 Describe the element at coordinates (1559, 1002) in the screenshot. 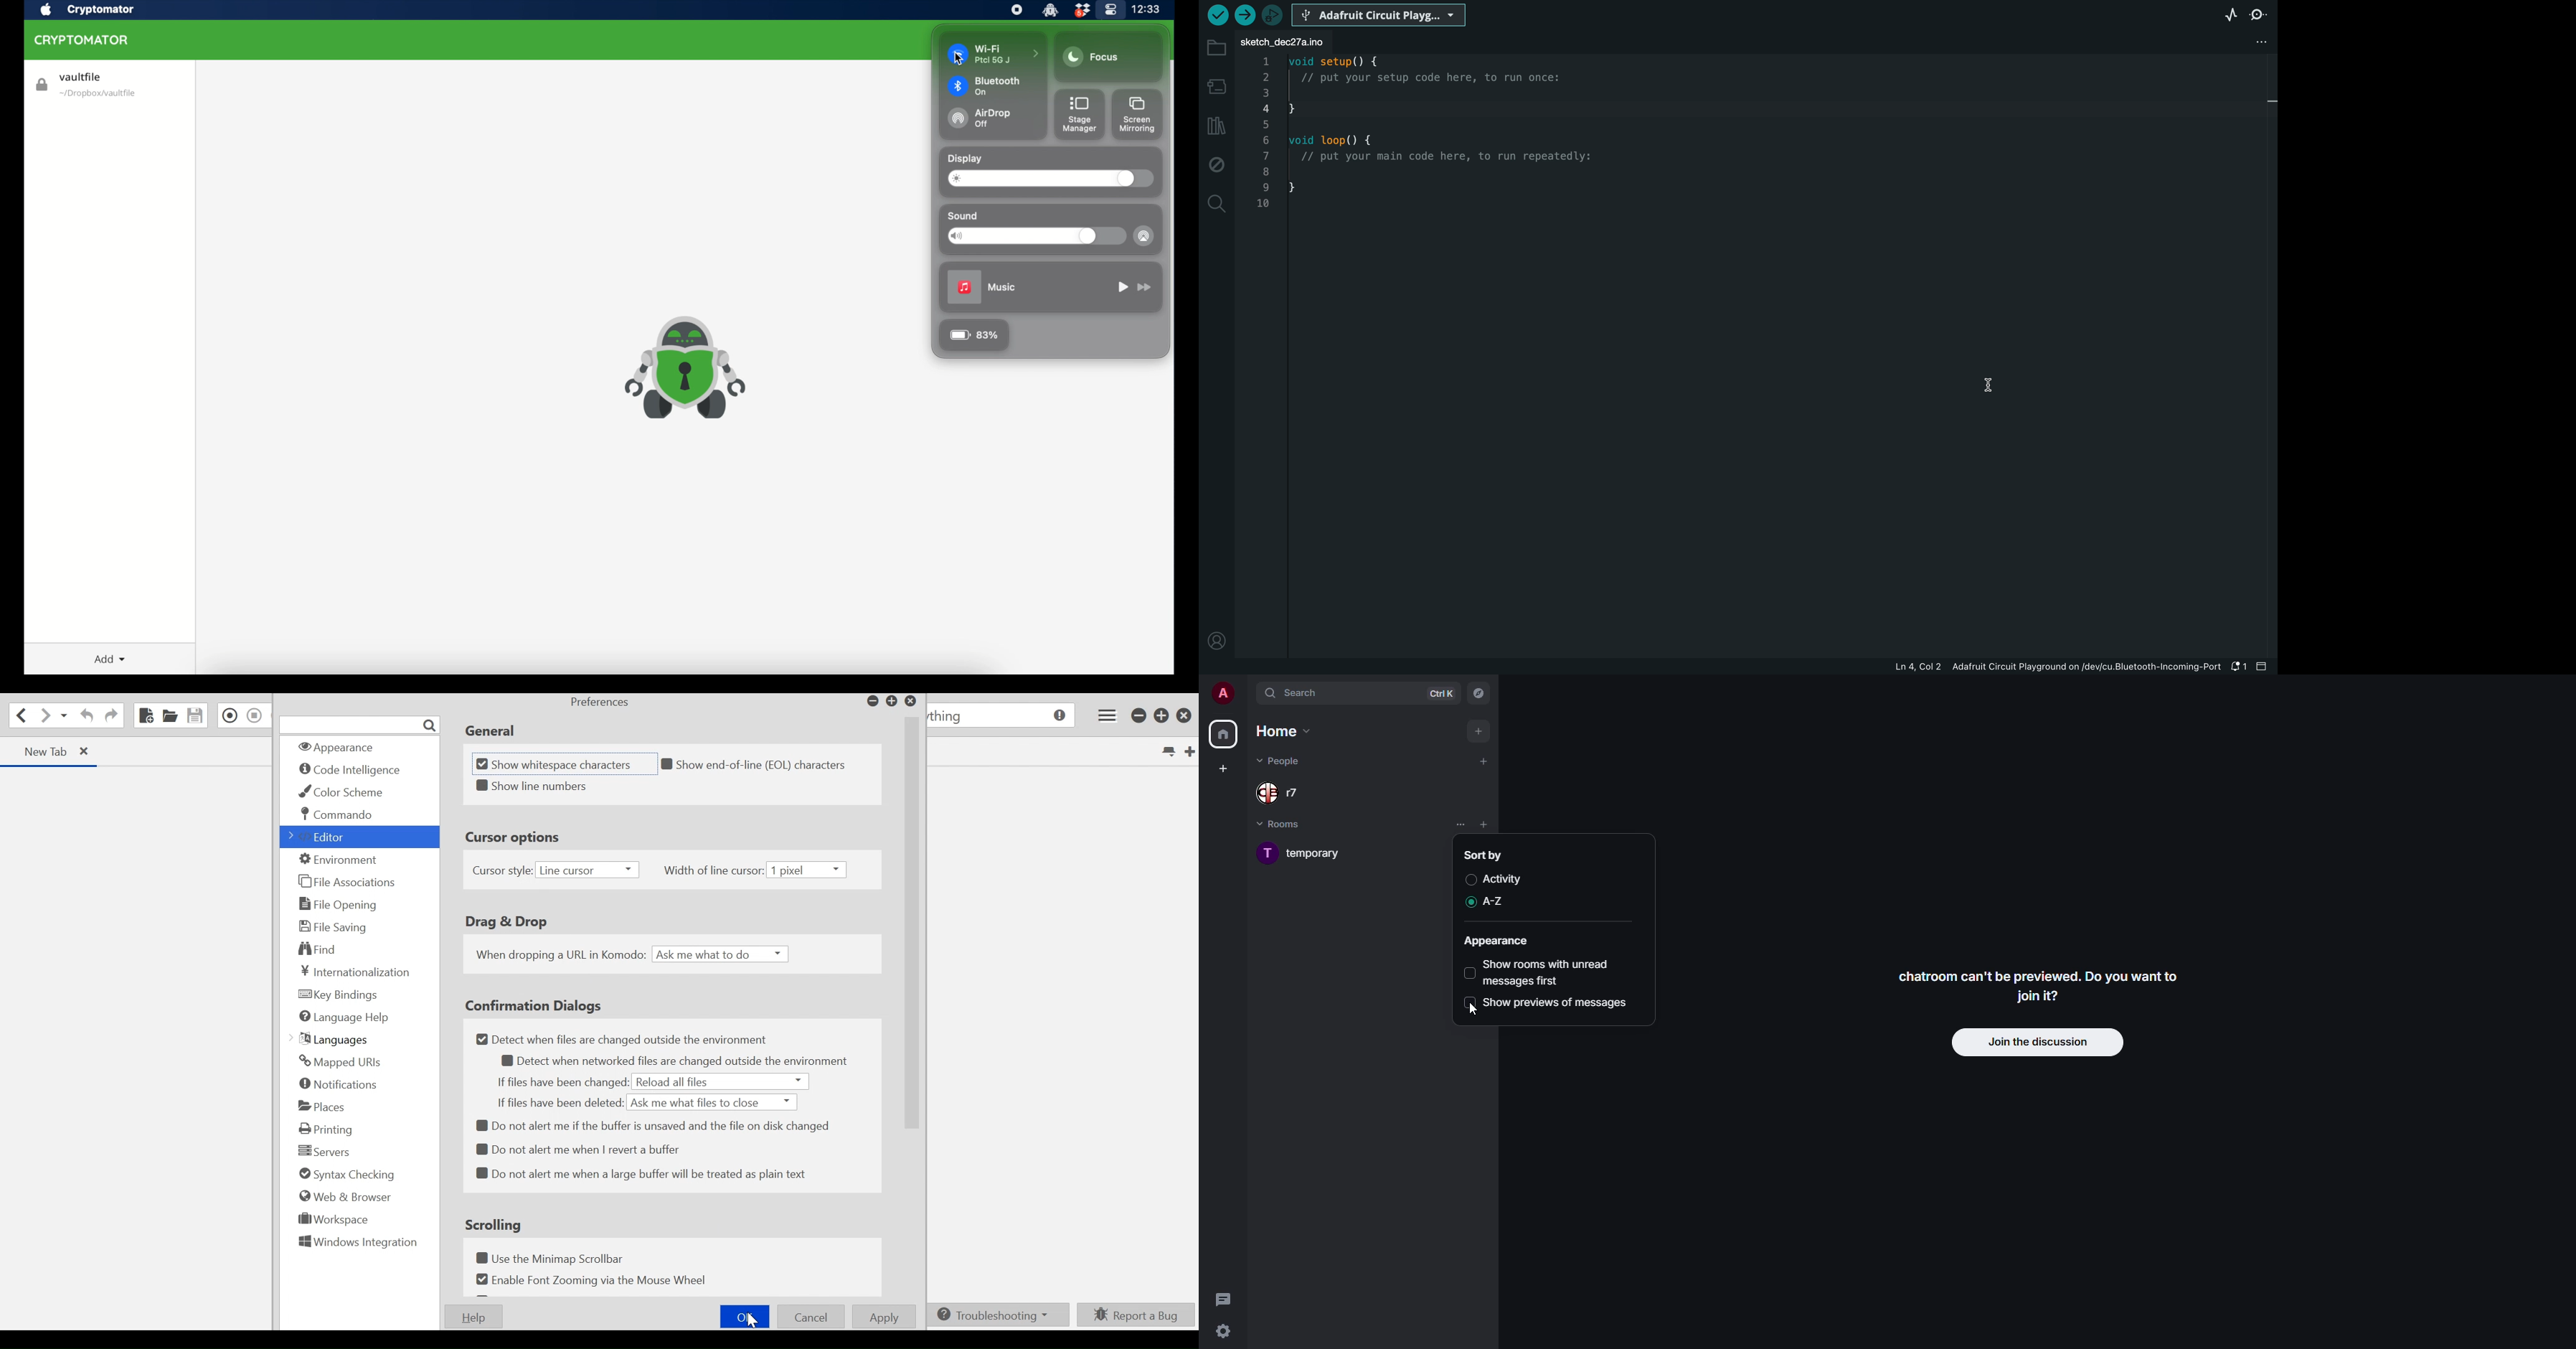

I see `show previews of messages` at that location.